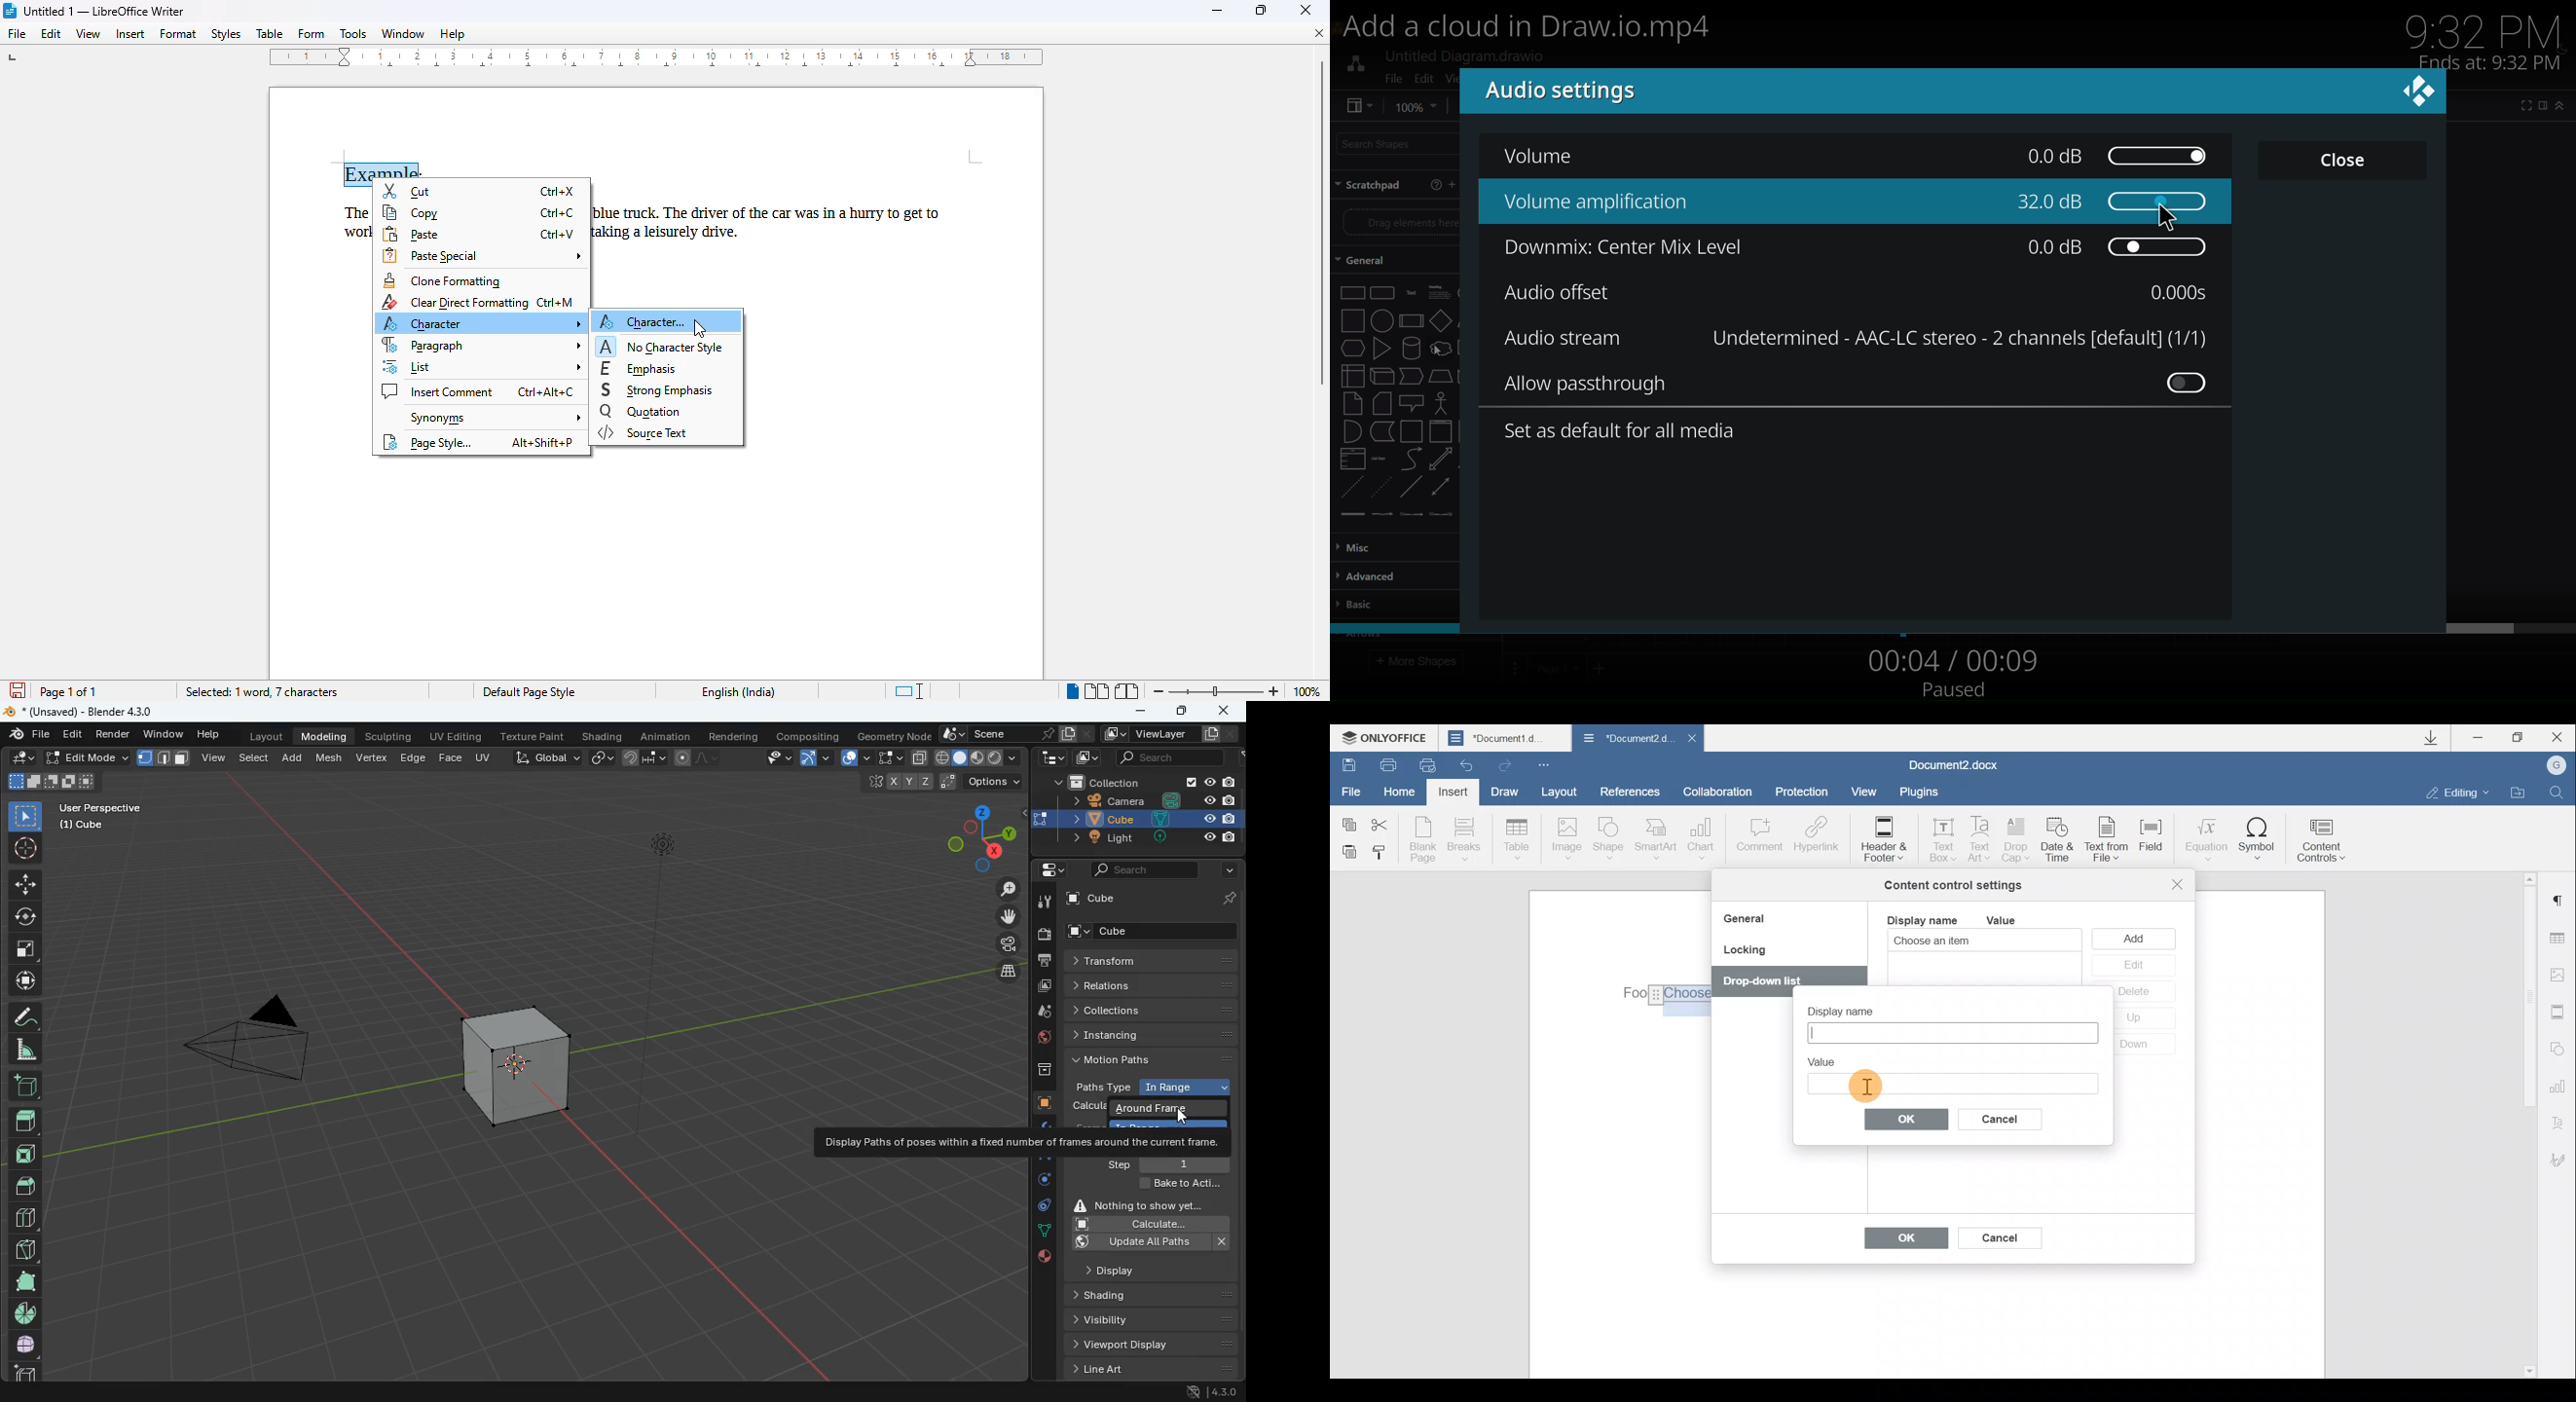 The image size is (2576, 1428). What do you see at coordinates (545, 391) in the screenshot?
I see `Ctrl+Alt+C` at bounding box center [545, 391].